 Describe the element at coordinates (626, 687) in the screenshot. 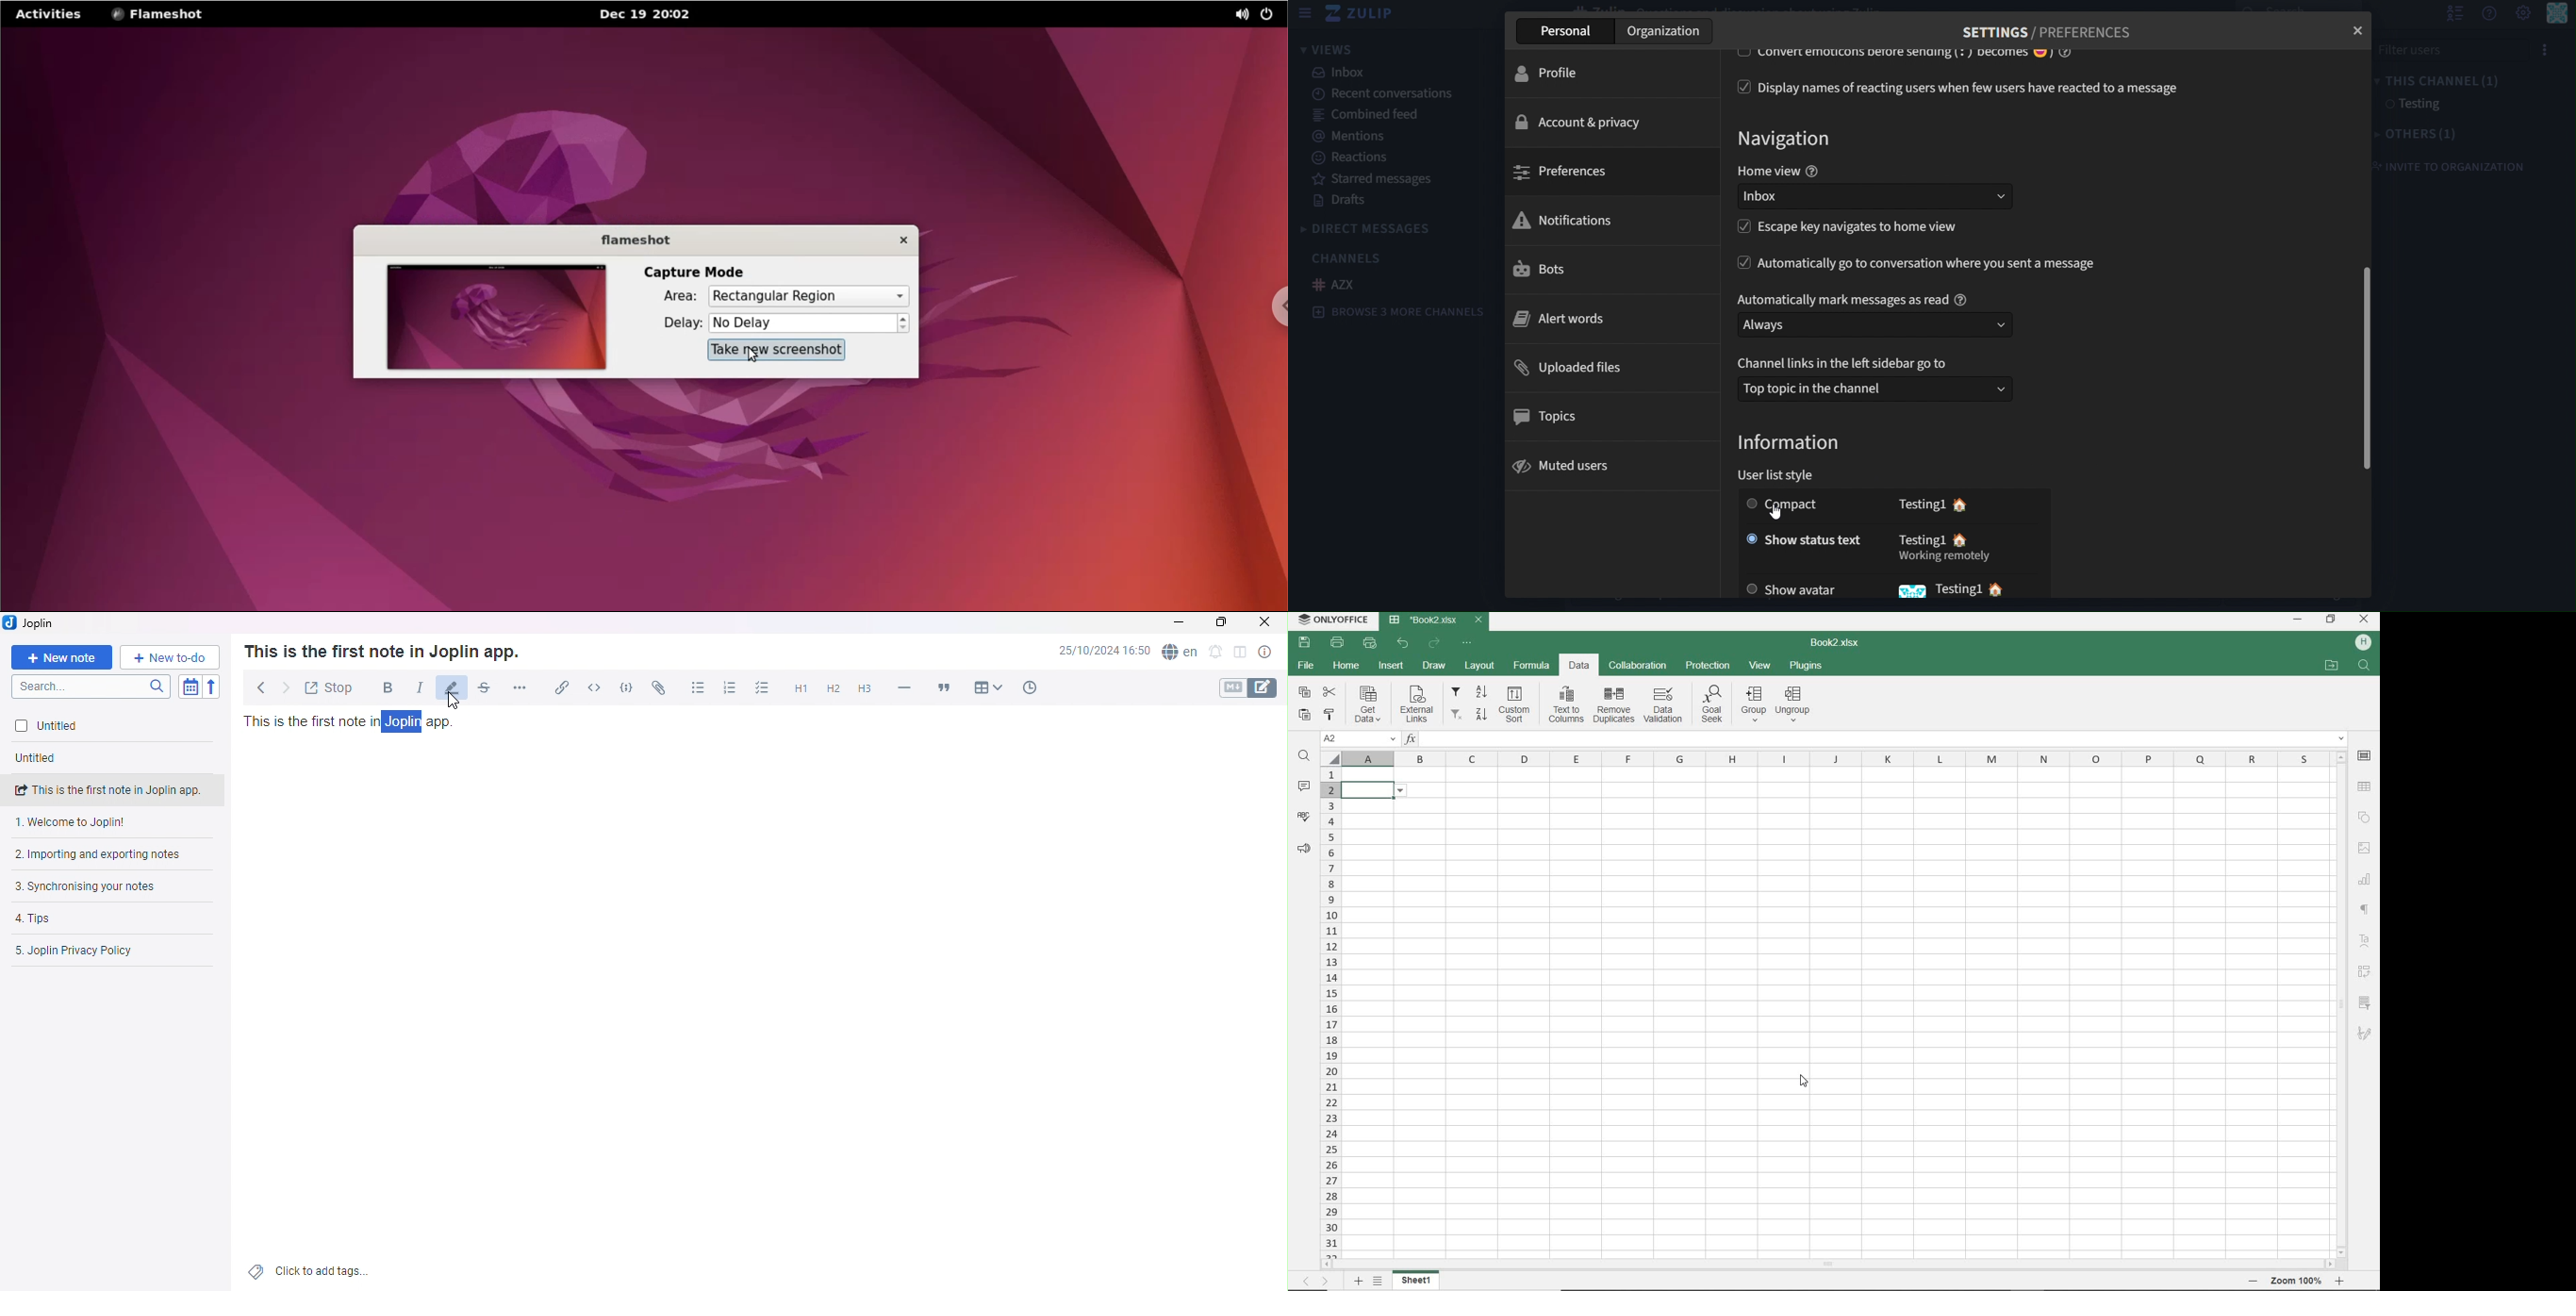

I see `Code block` at that location.